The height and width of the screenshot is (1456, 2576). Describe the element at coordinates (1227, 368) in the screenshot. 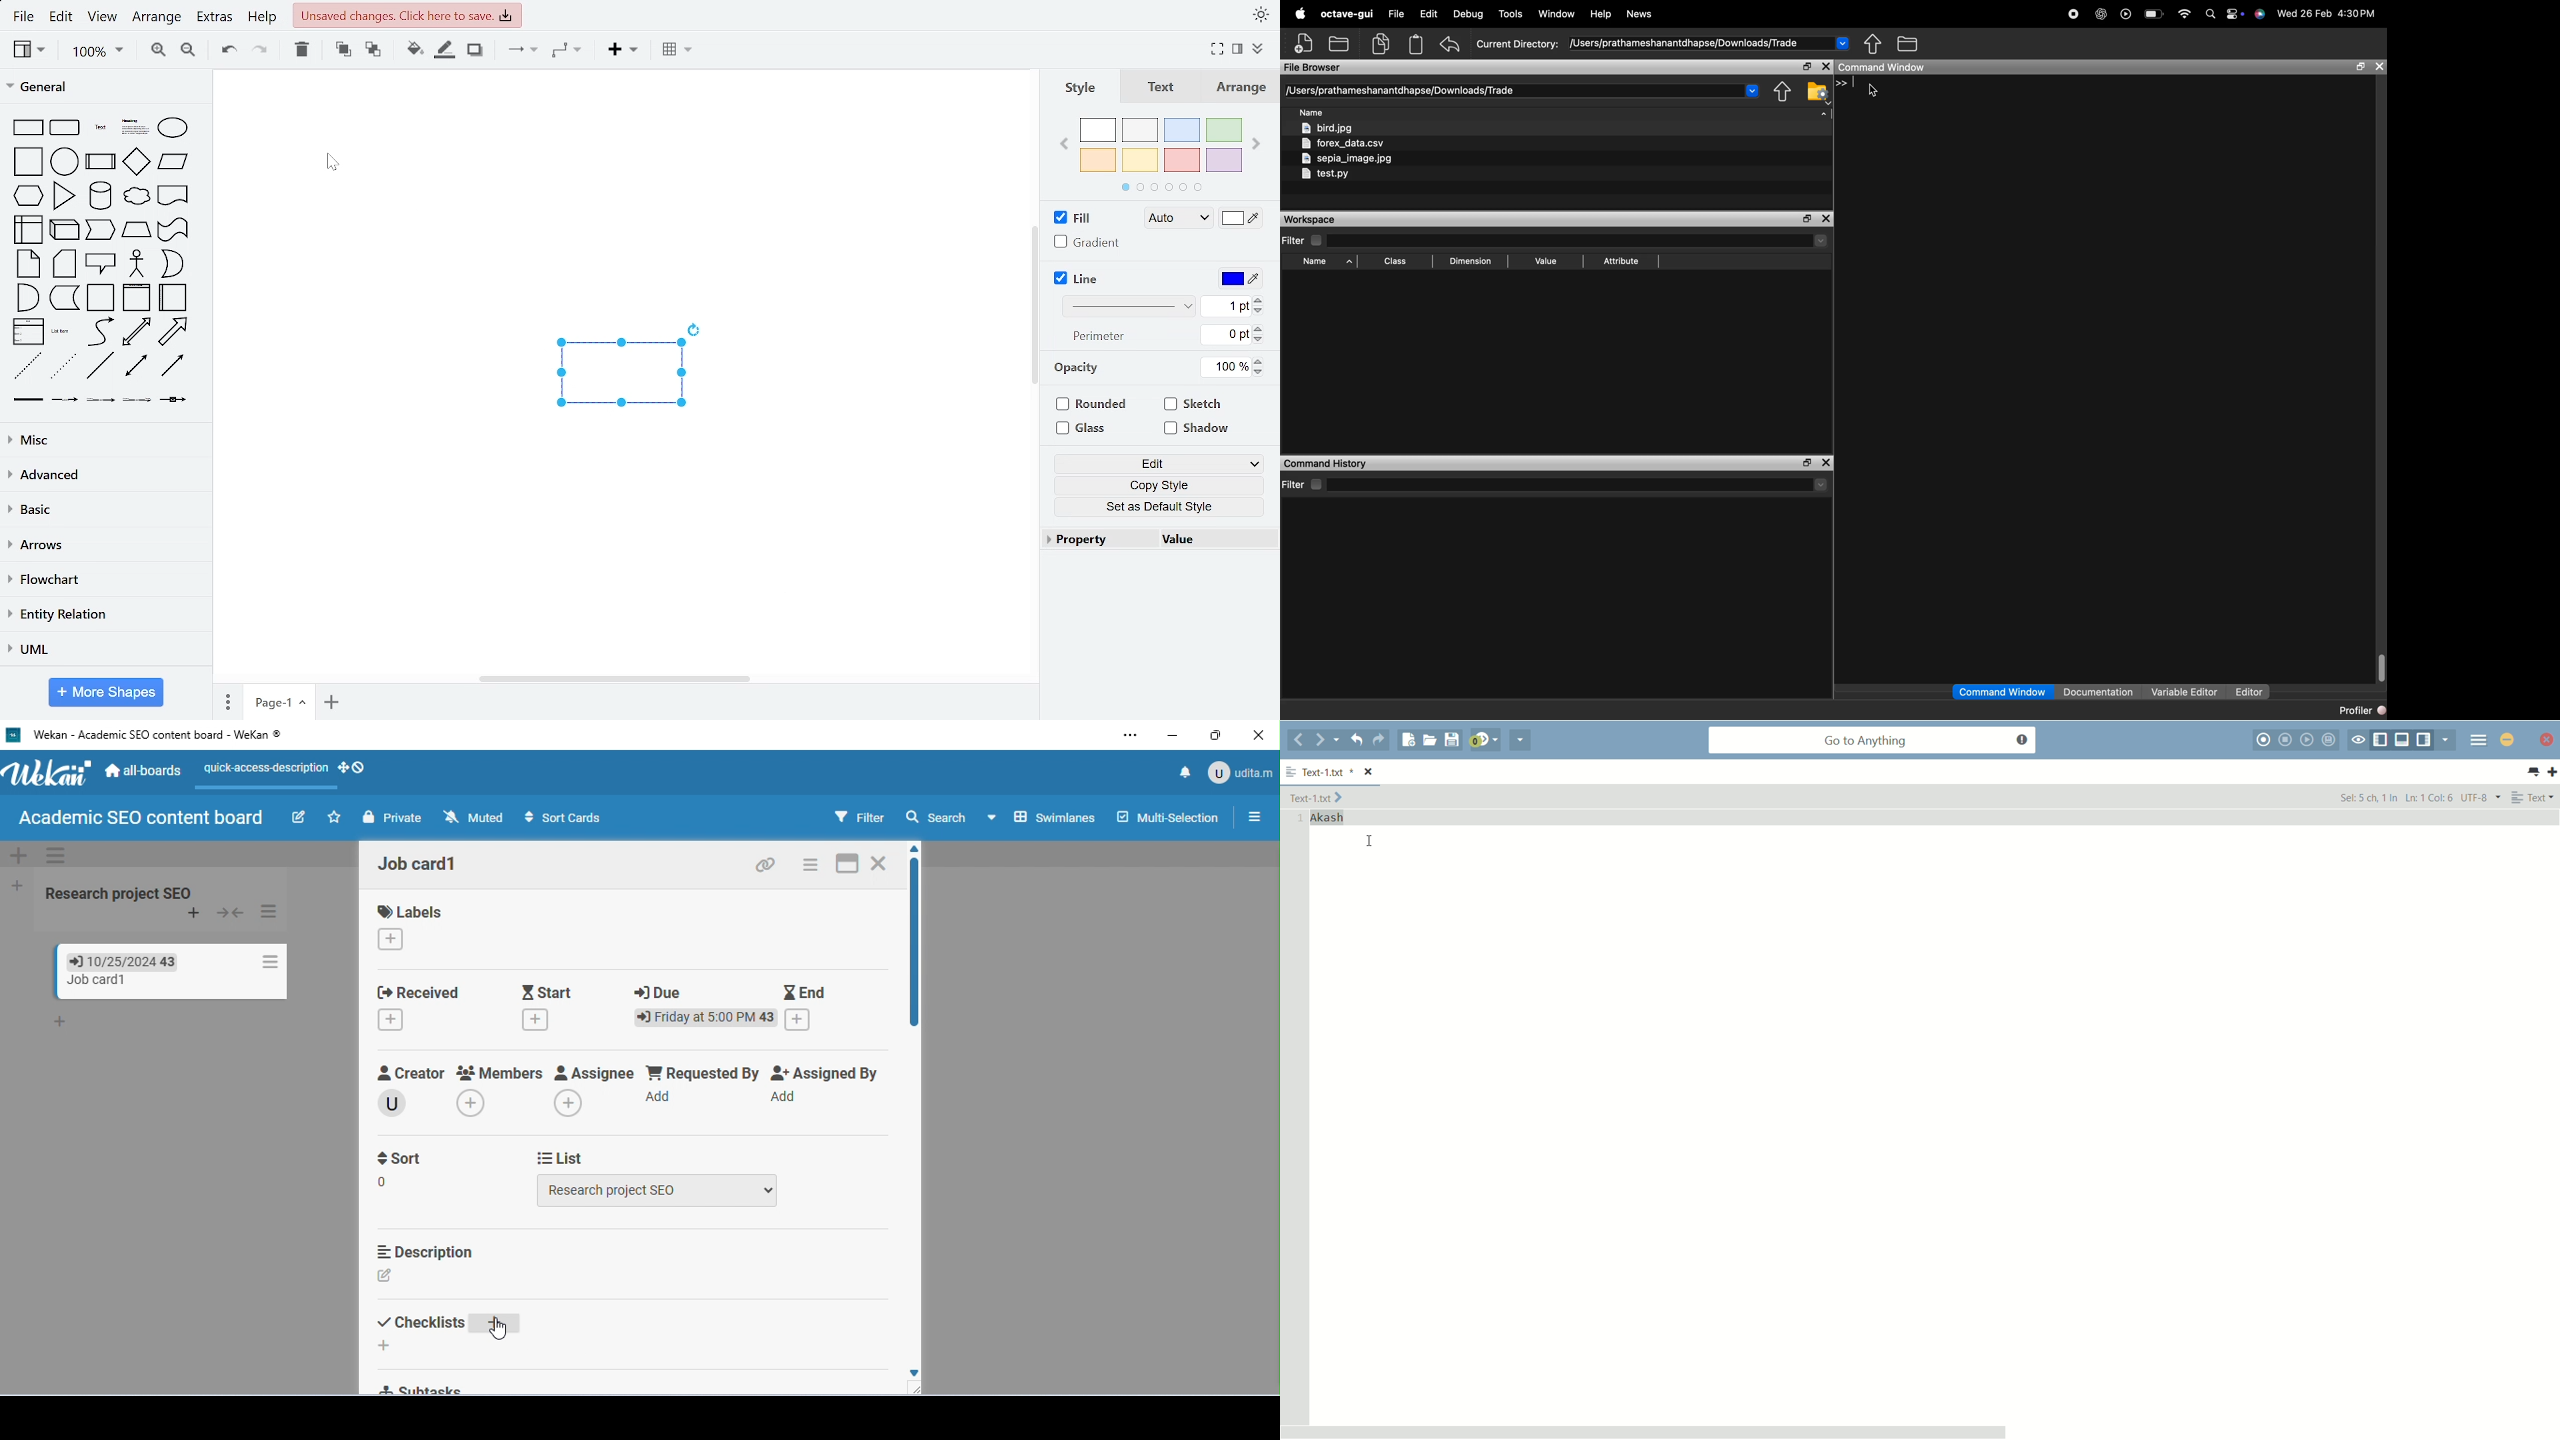

I see `current opacity` at that location.